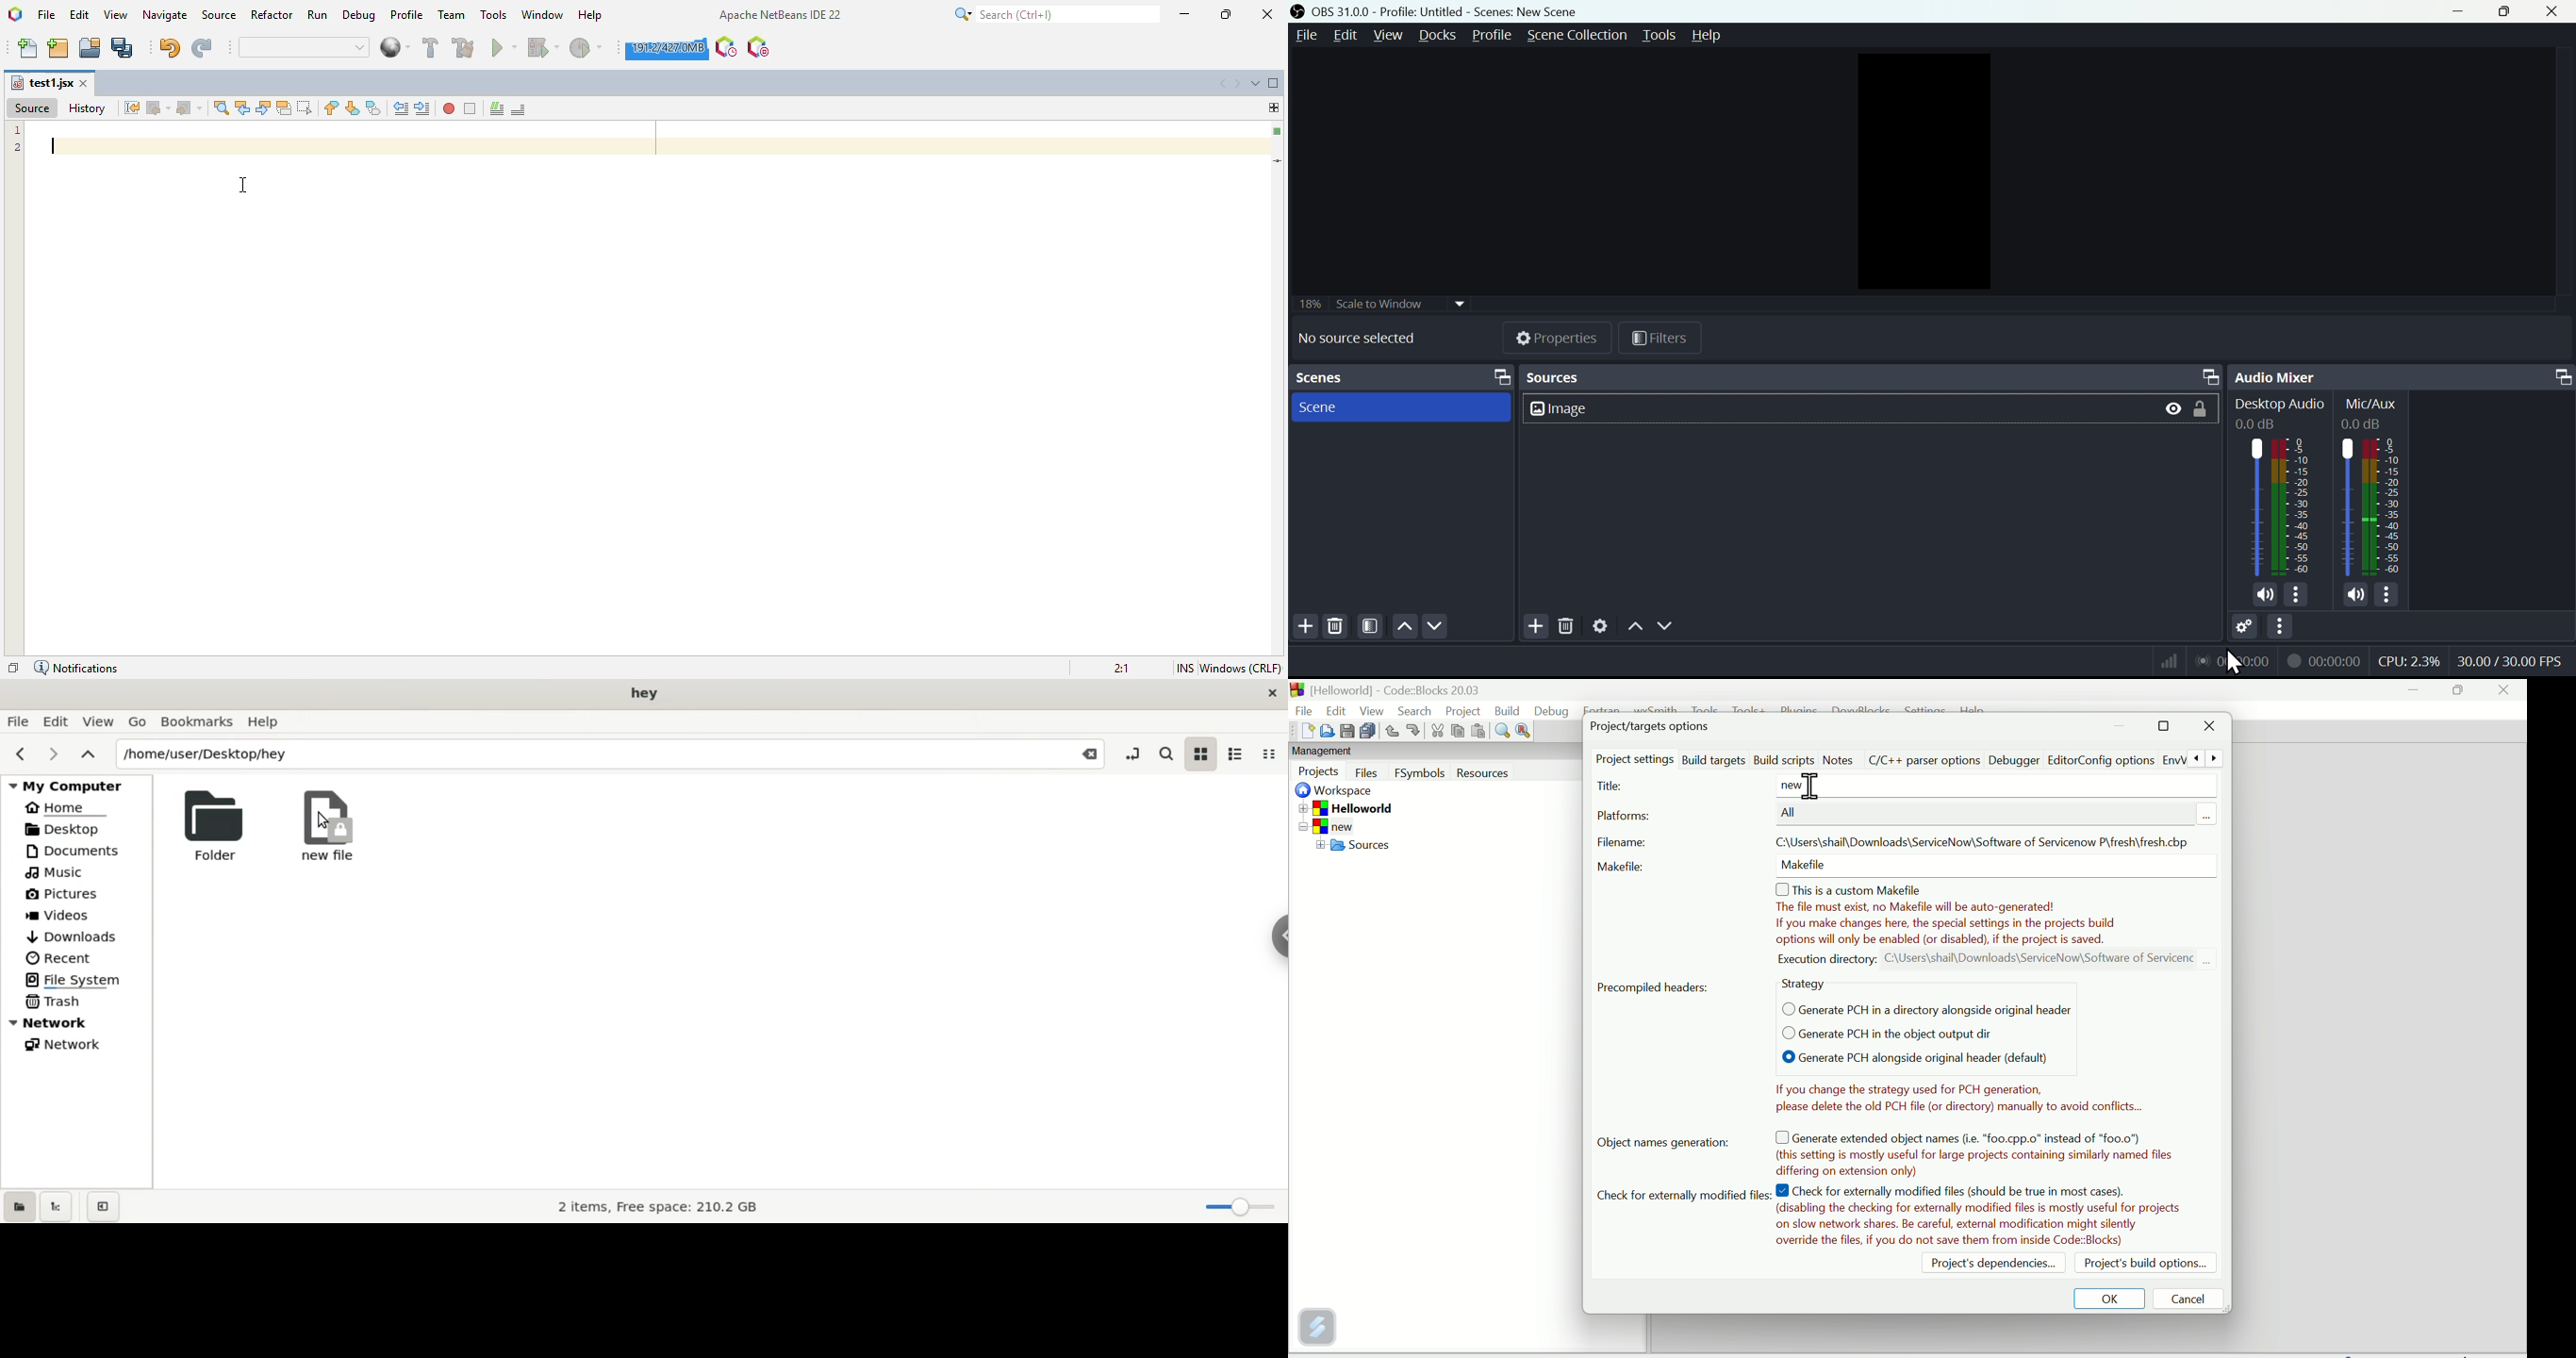 The image size is (2576, 1372). What do you see at coordinates (1276, 132) in the screenshot?
I see `no errors` at bounding box center [1276, 132].